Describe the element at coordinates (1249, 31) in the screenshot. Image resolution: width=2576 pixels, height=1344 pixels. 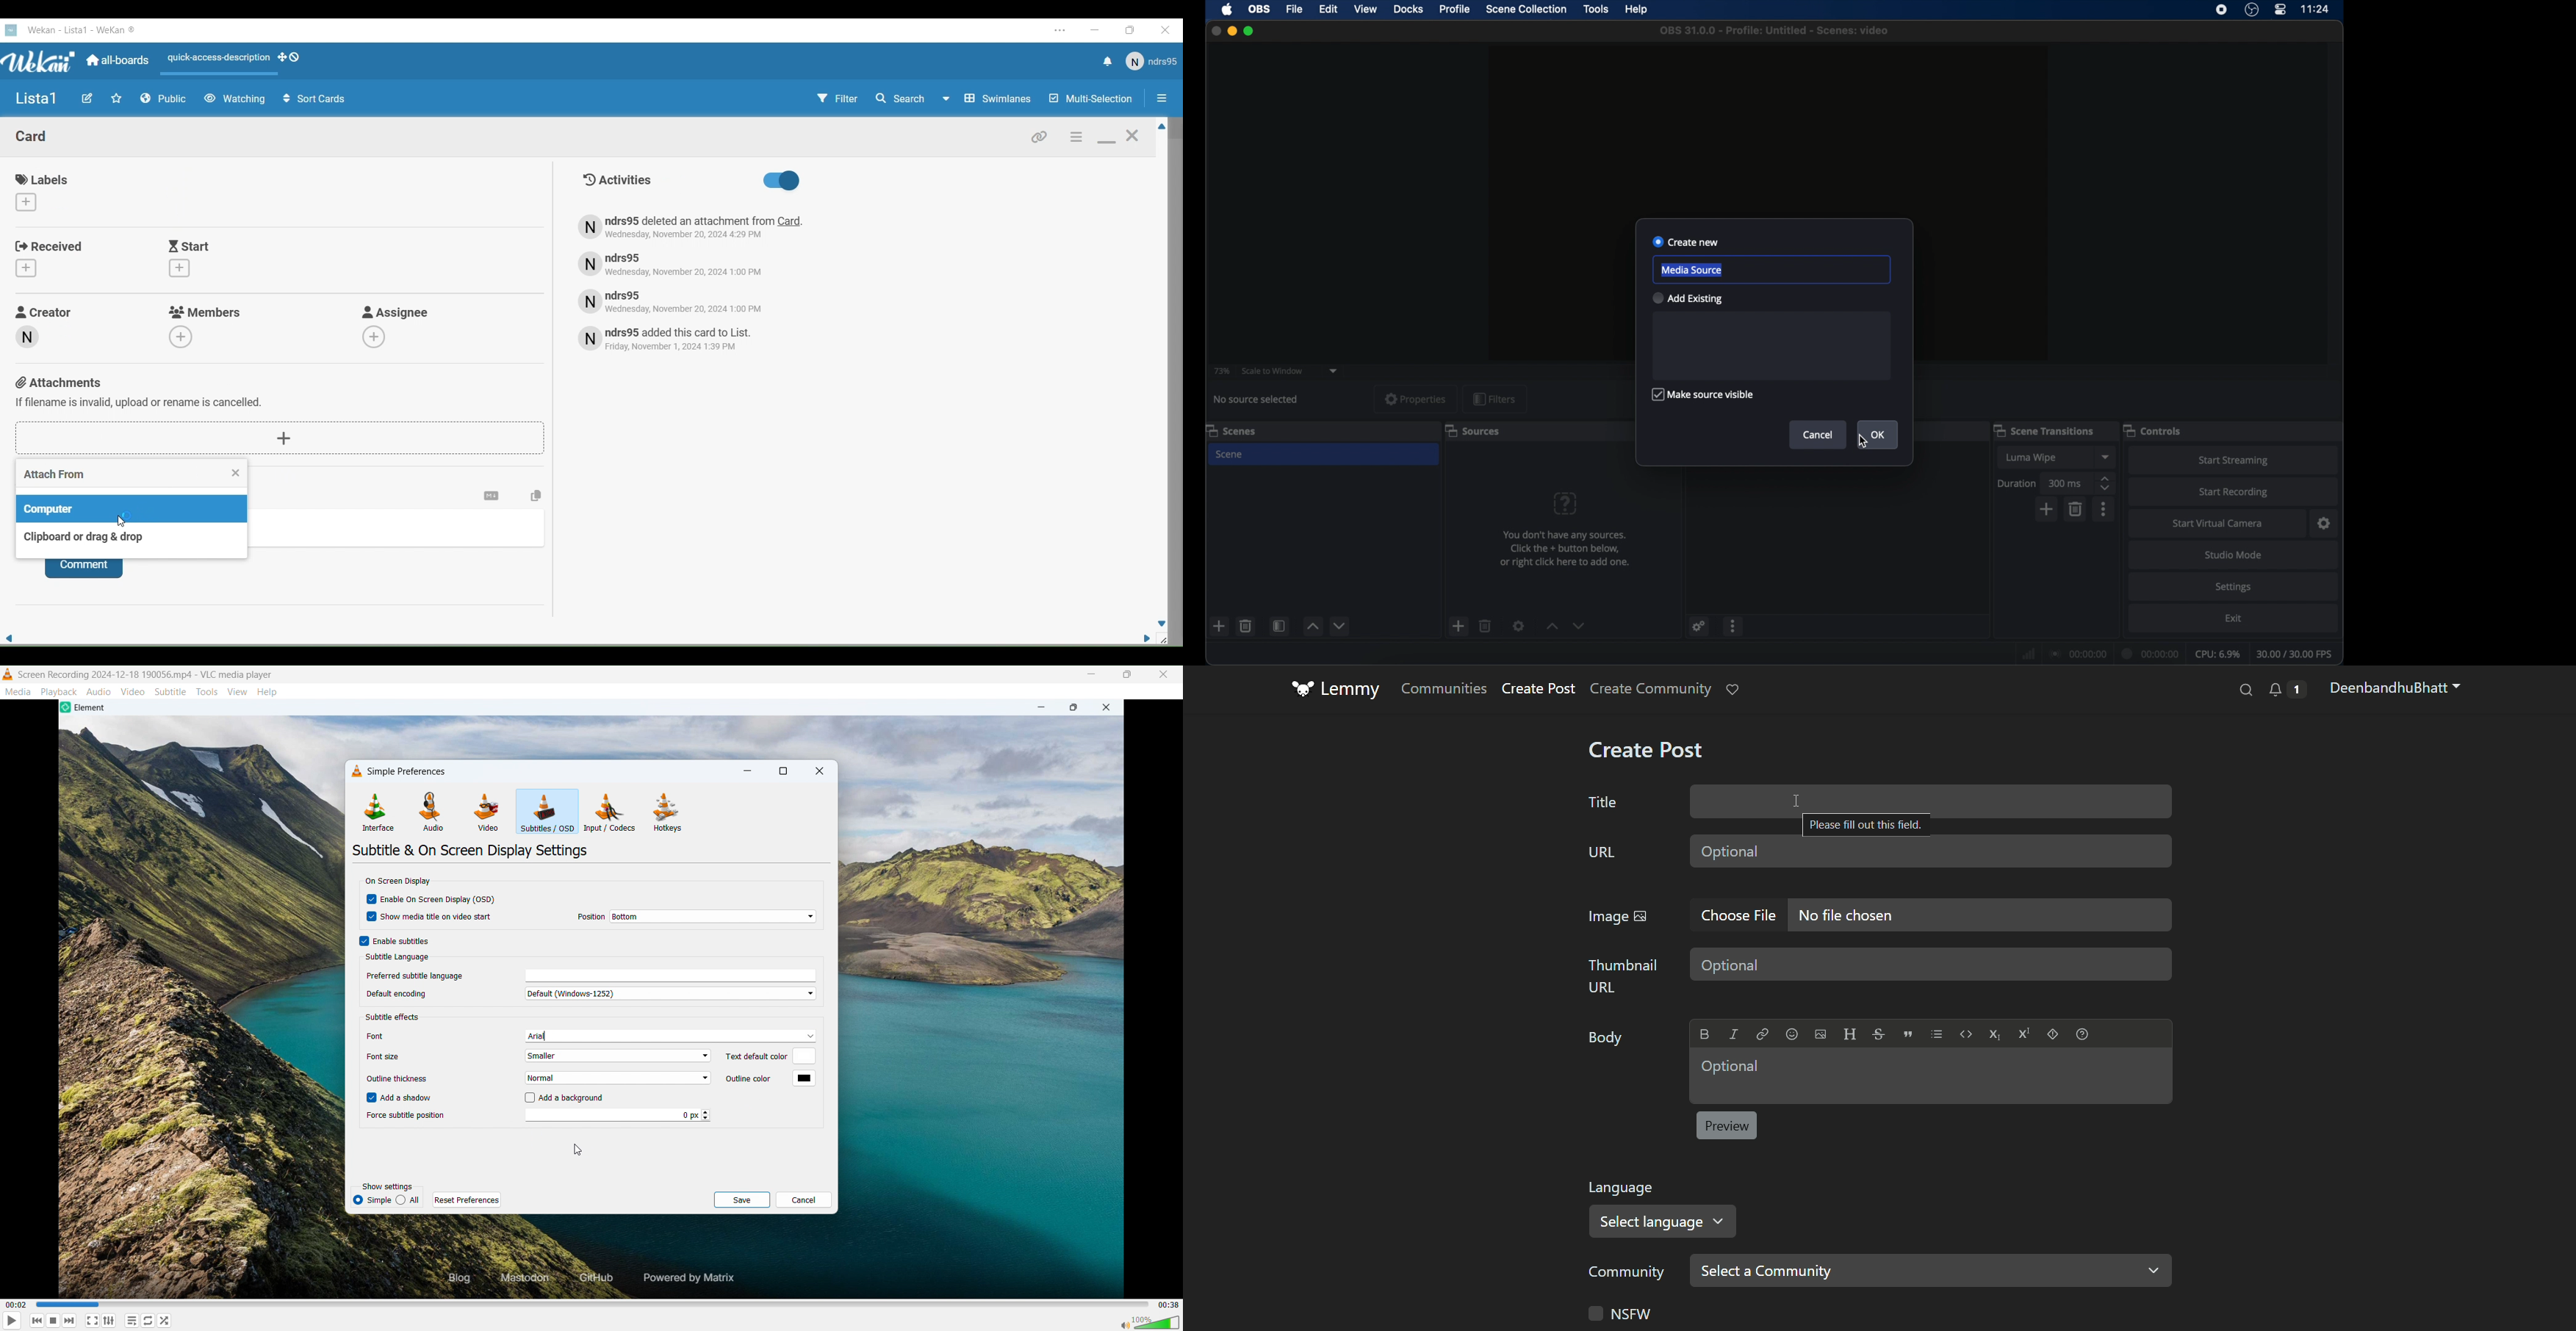
I see `maximize` at that location.